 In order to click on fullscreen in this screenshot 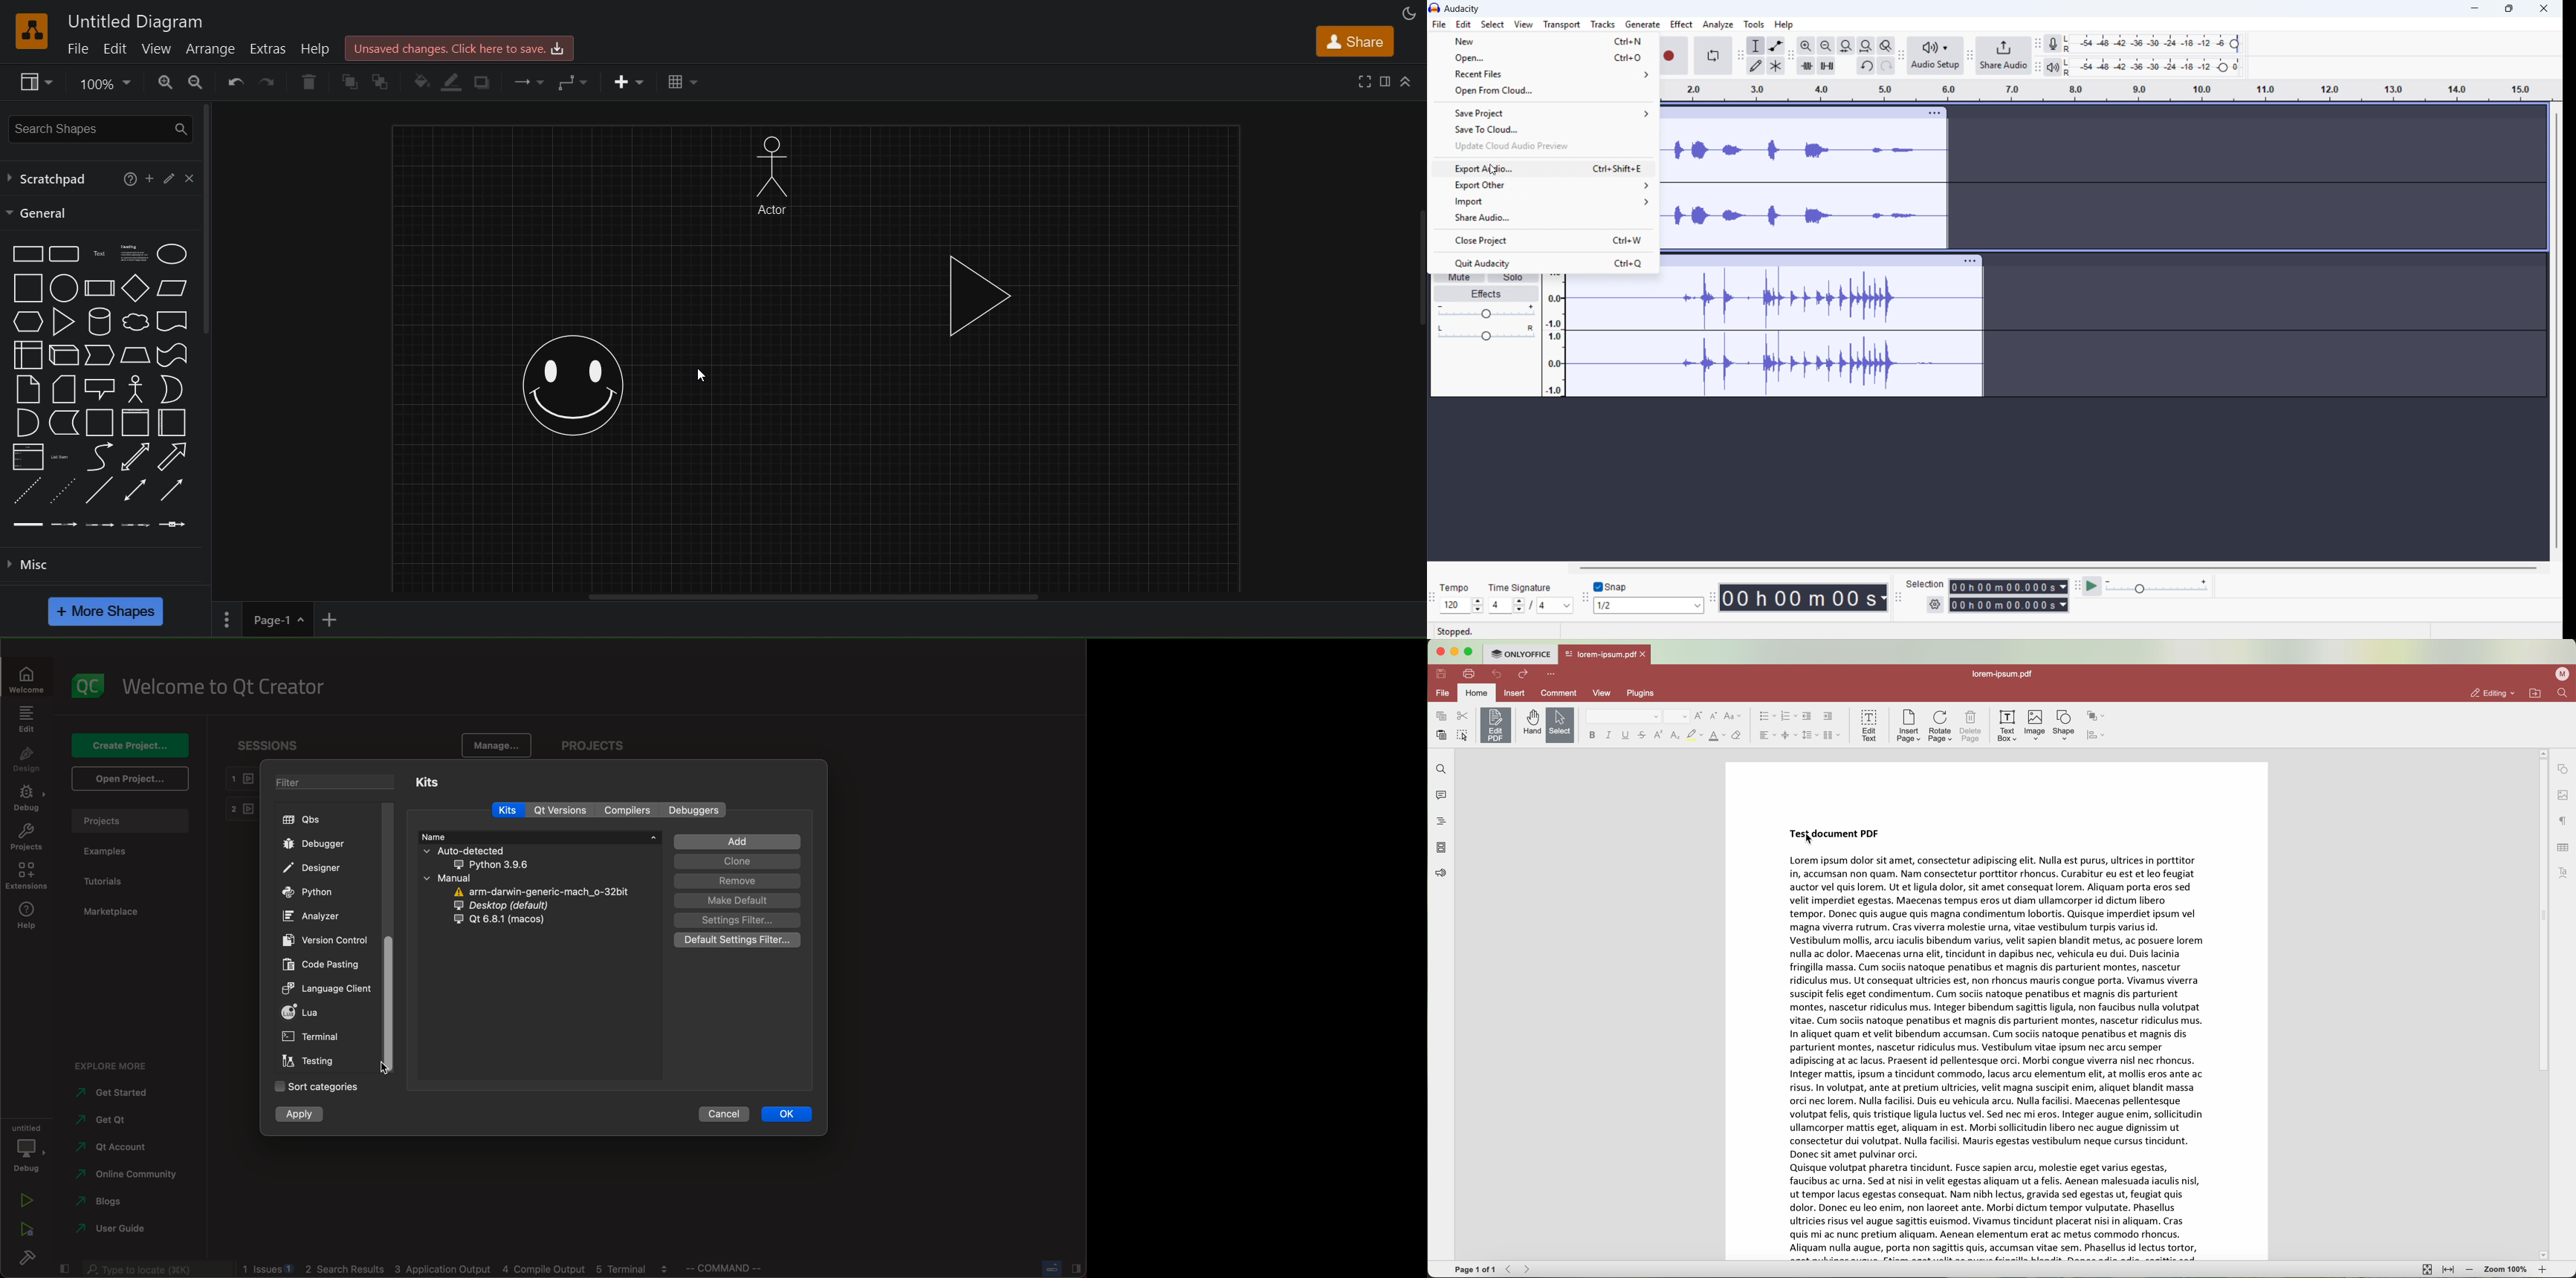, I will do `click(1365, 80)`.